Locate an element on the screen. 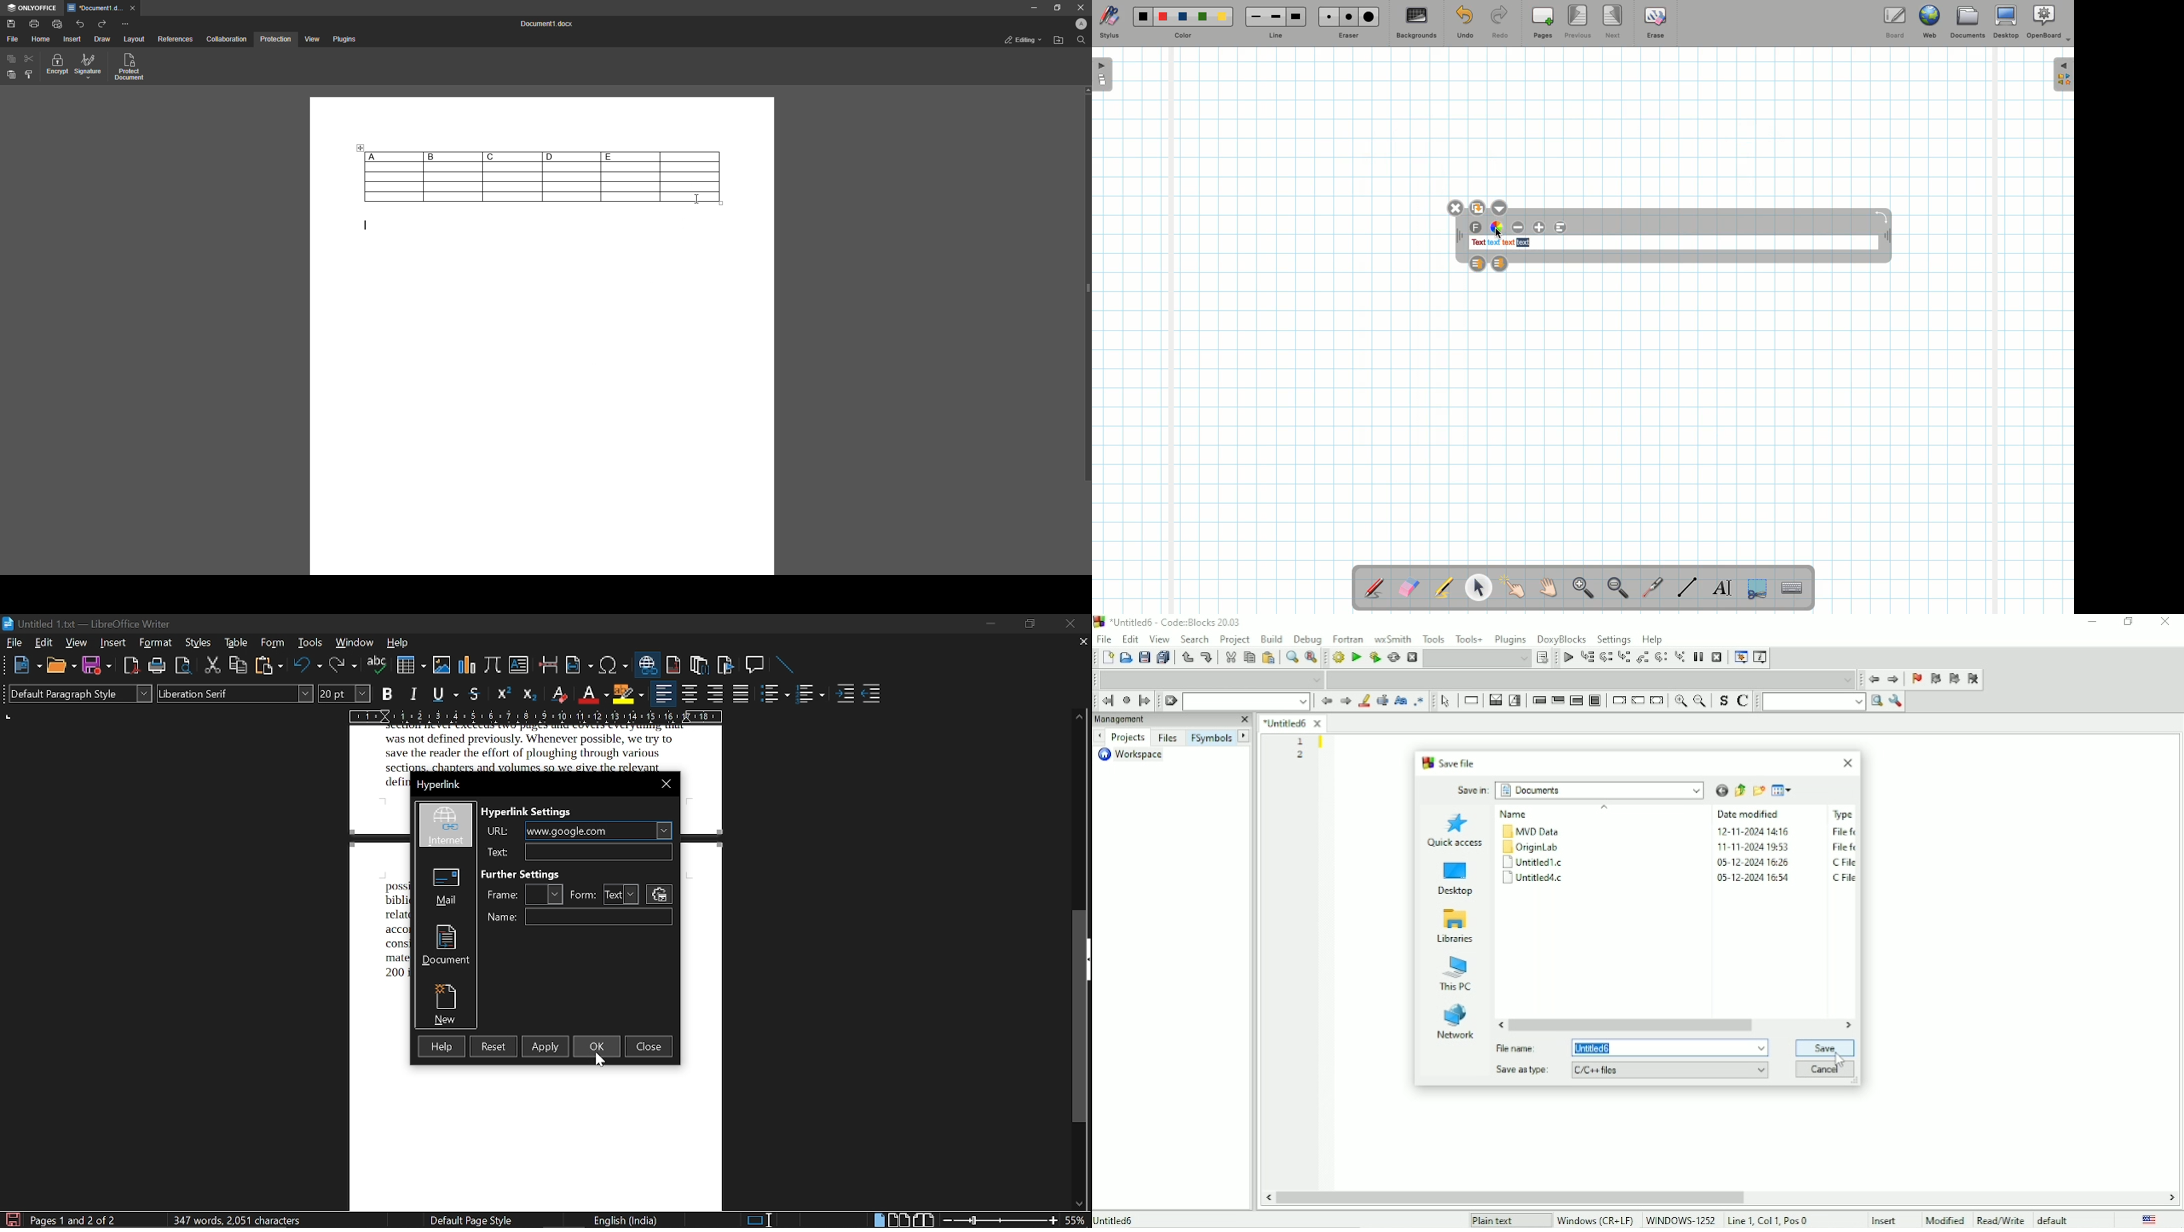 Image resolution: width=2184 pixels, height=1232 pixels. References is located at coordinates (175, 40).